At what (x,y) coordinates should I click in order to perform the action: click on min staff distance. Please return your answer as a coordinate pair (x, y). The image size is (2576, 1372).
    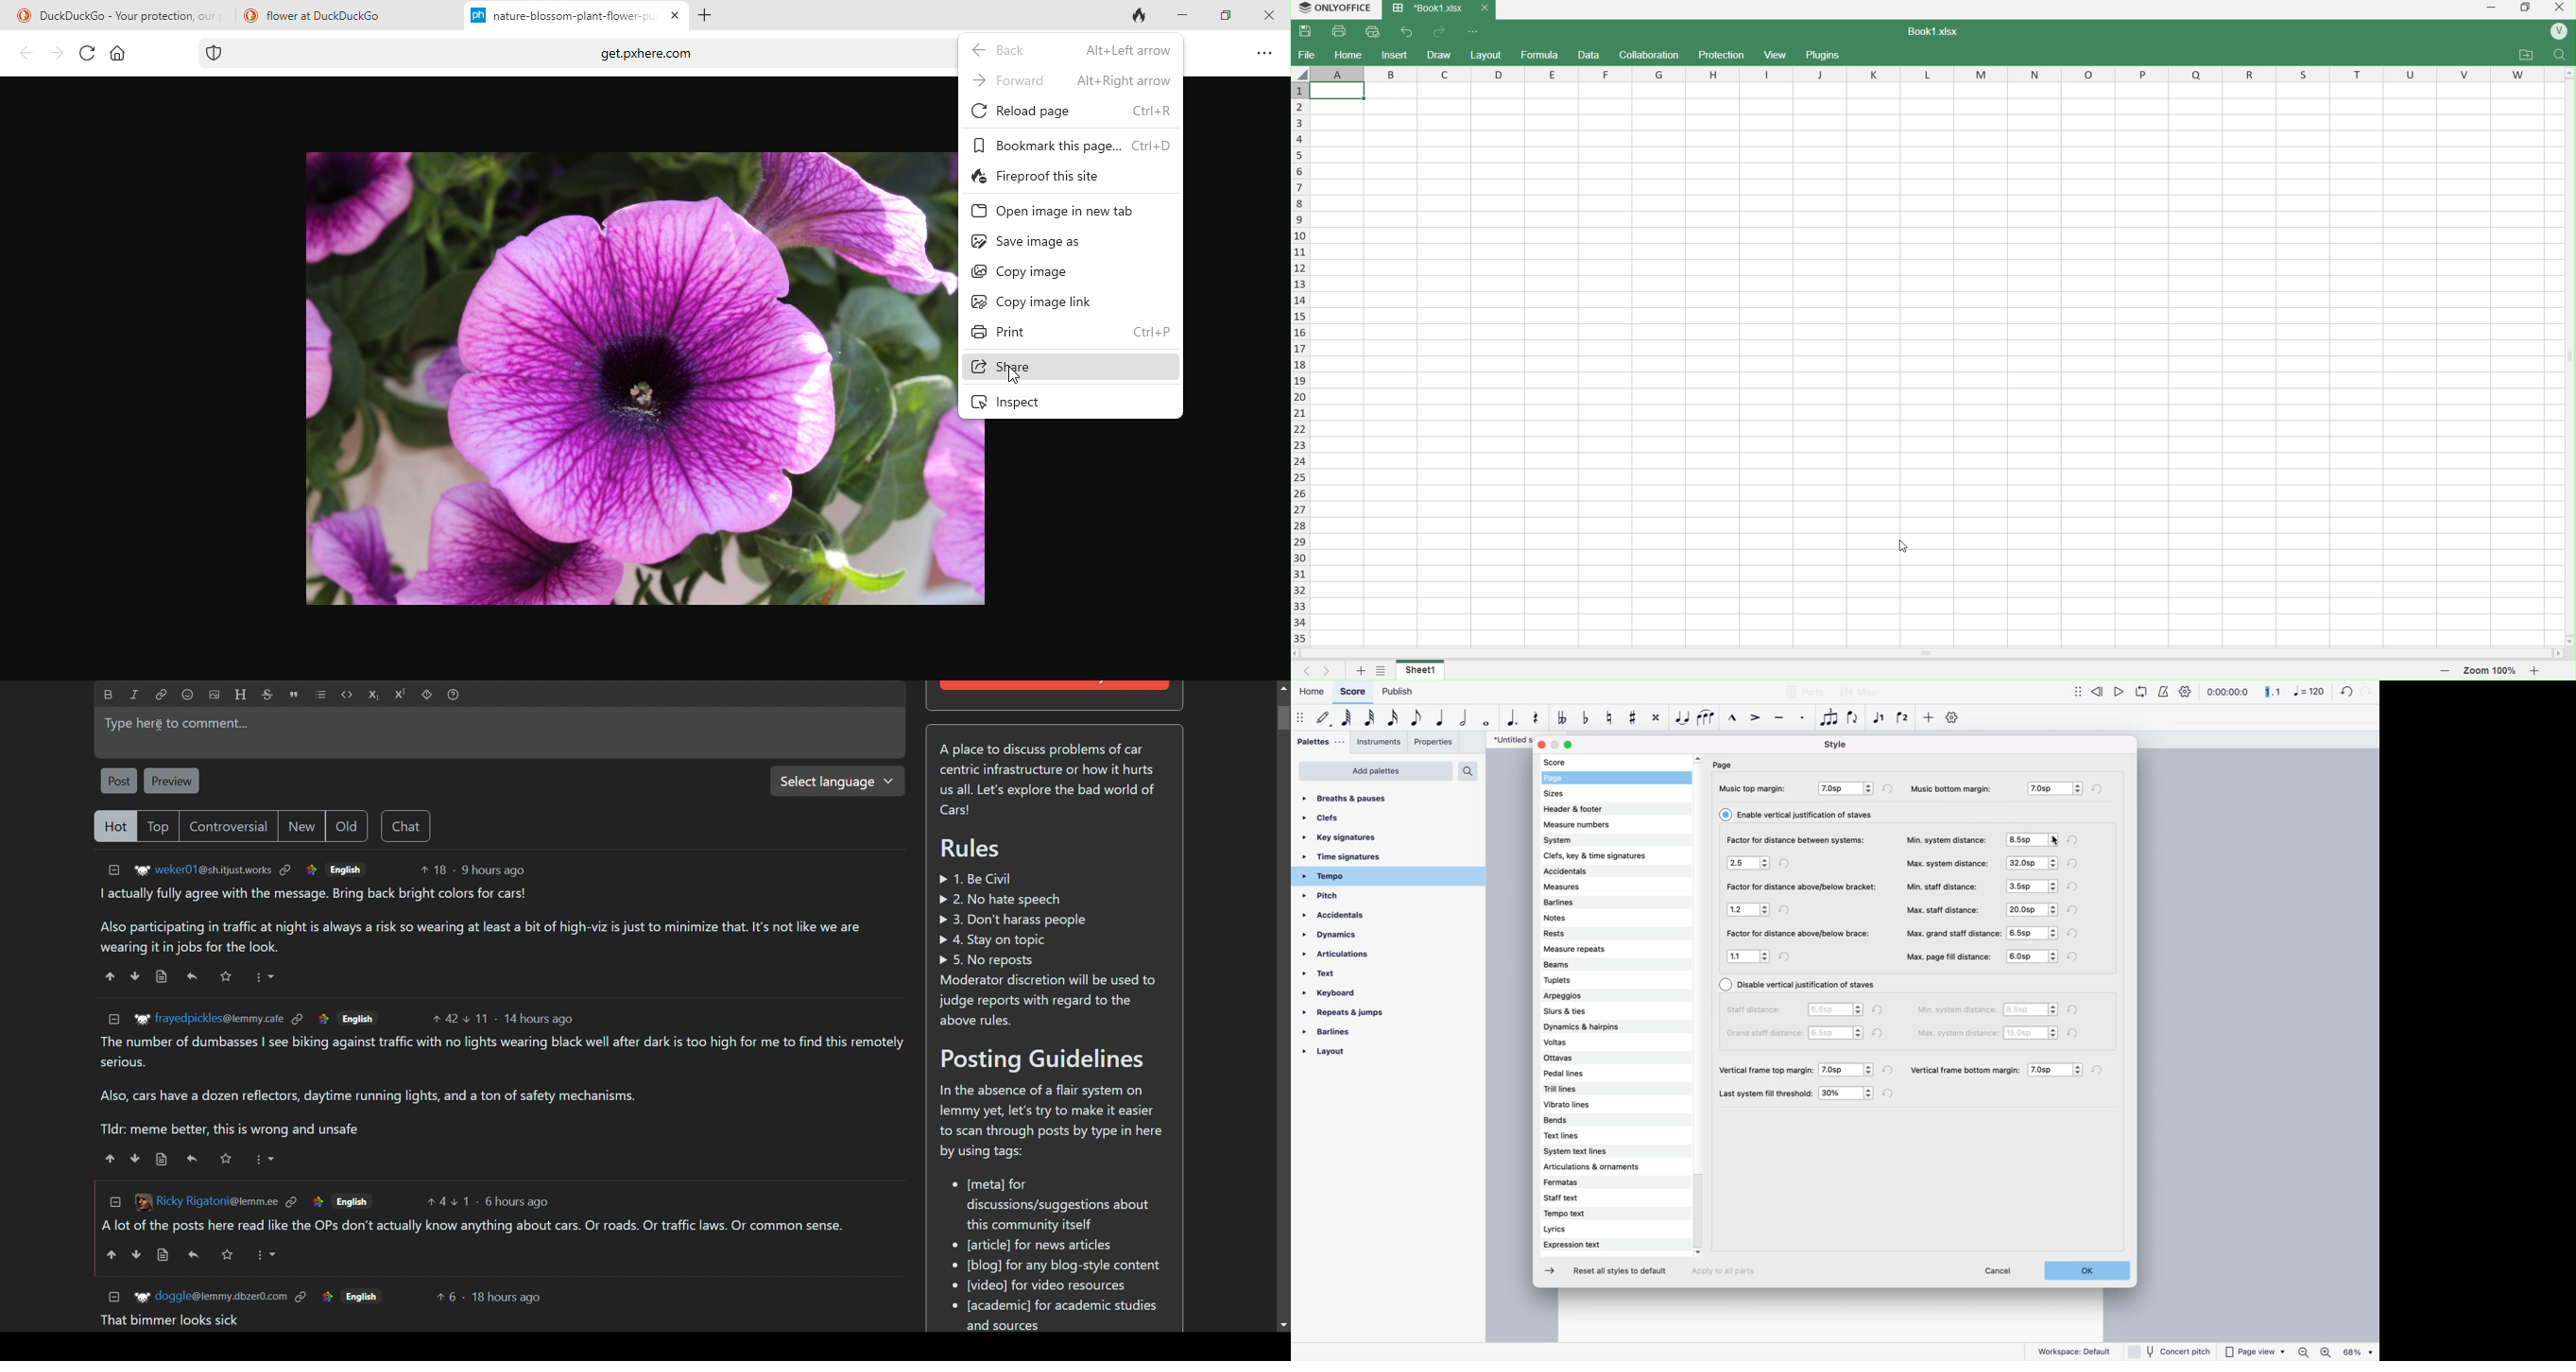
    Looking at the image, I should click on (1943, 886).